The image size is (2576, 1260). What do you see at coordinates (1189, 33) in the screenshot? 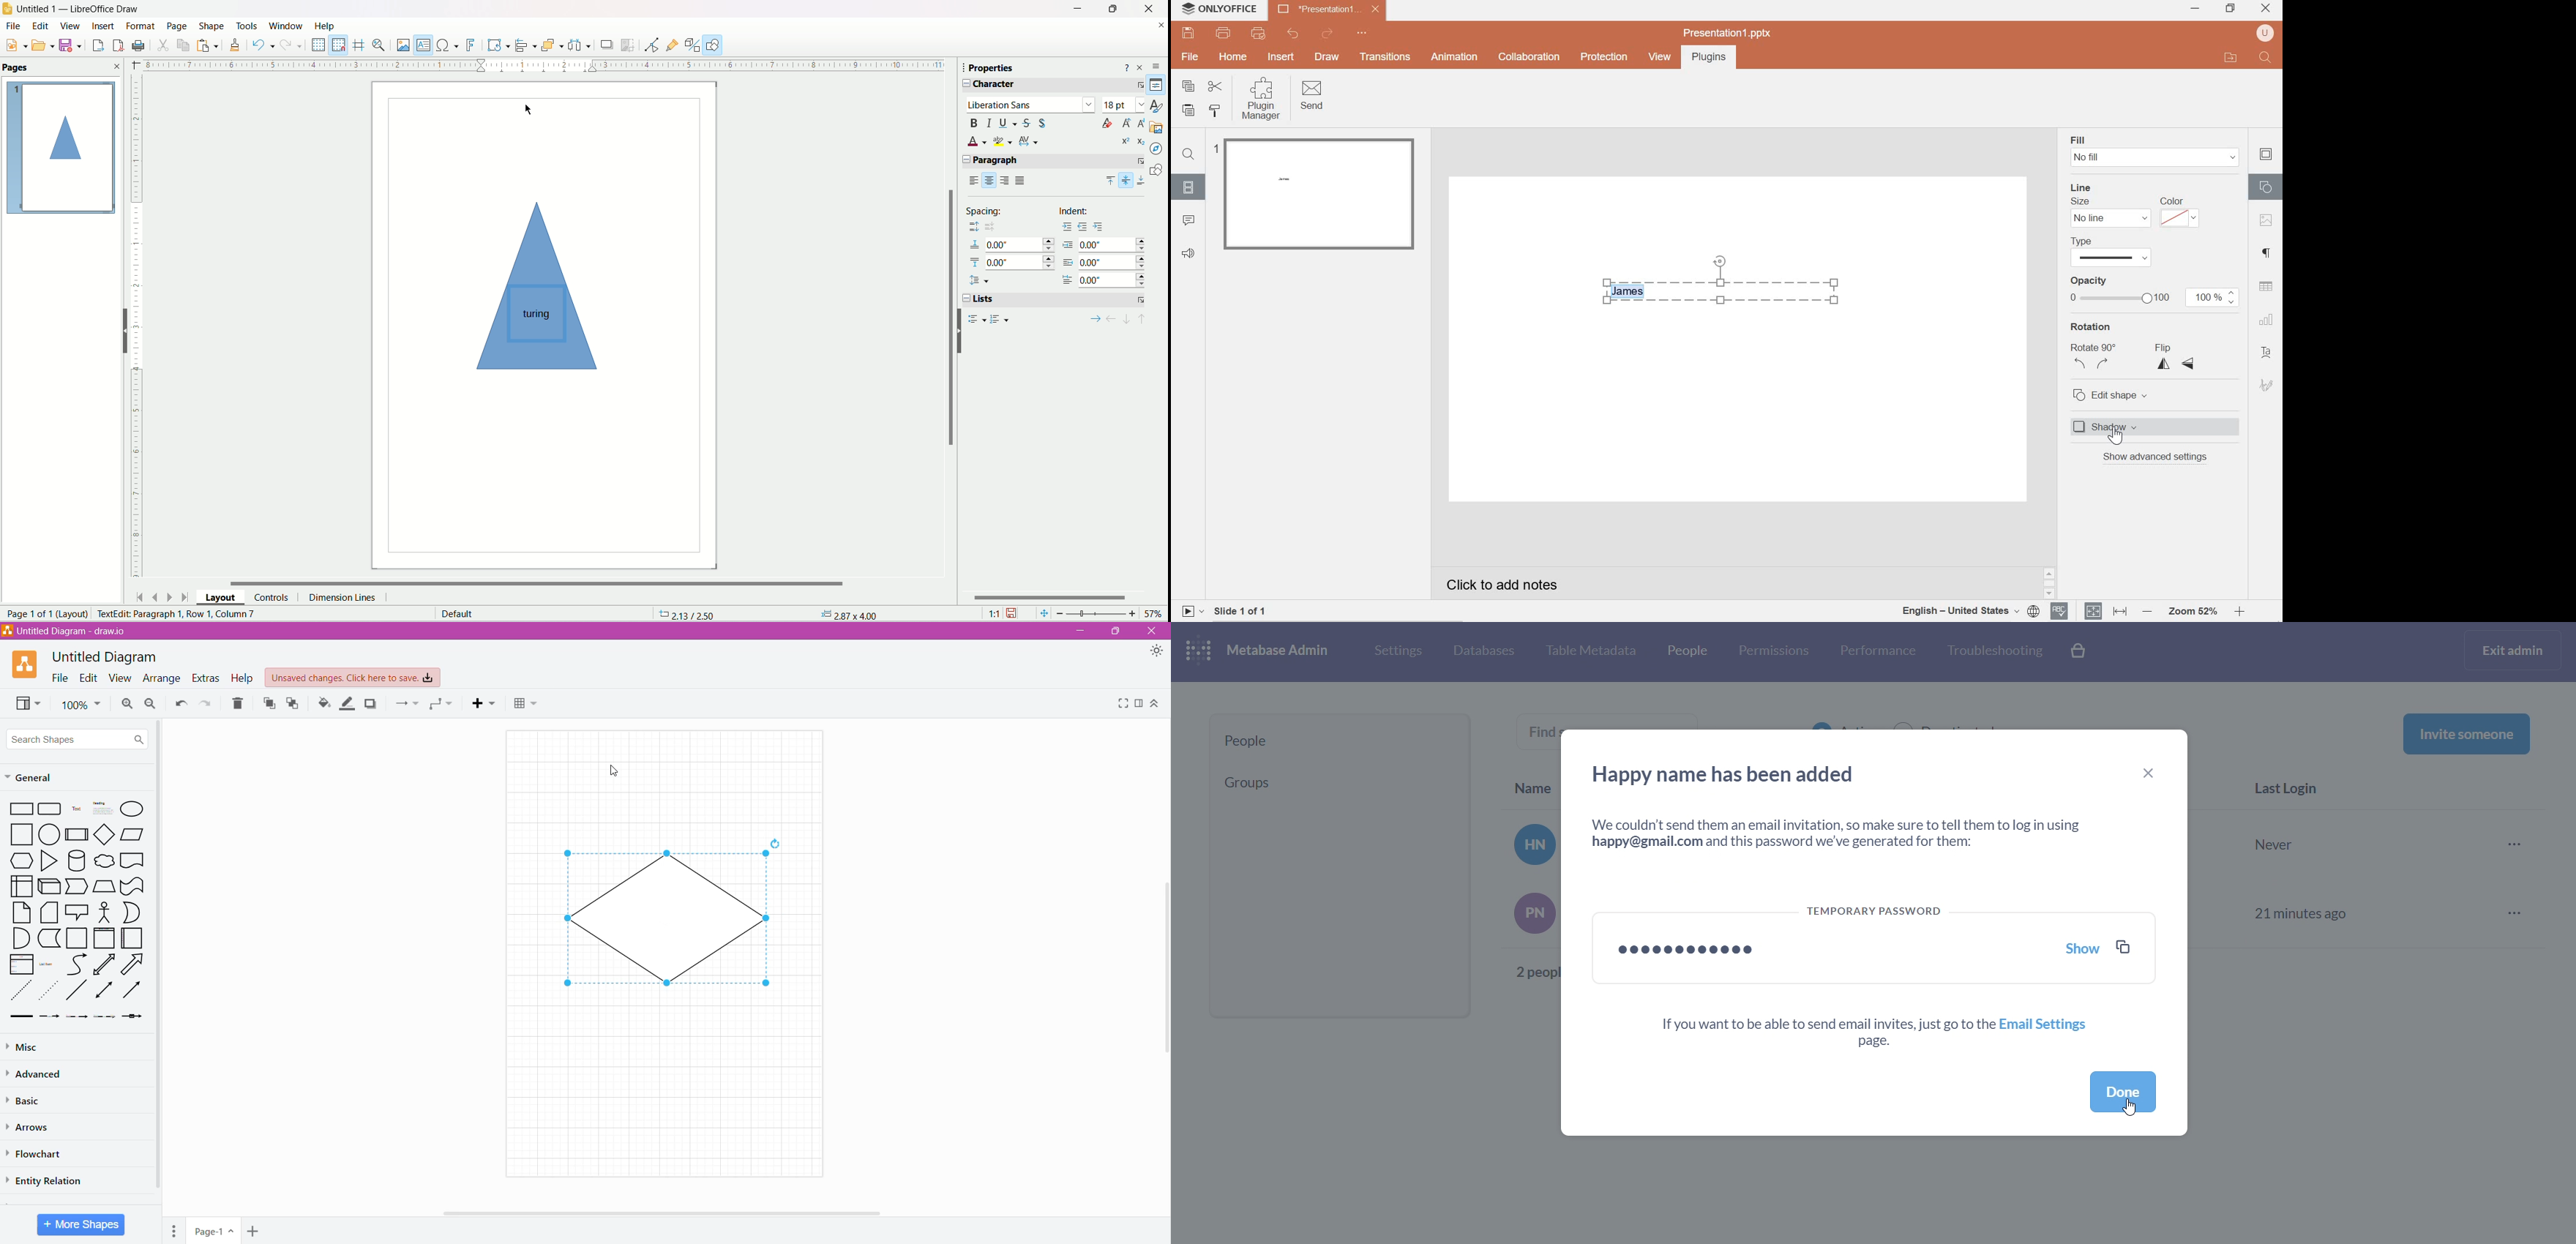
I see `save` at bounding box center [1189, 33].